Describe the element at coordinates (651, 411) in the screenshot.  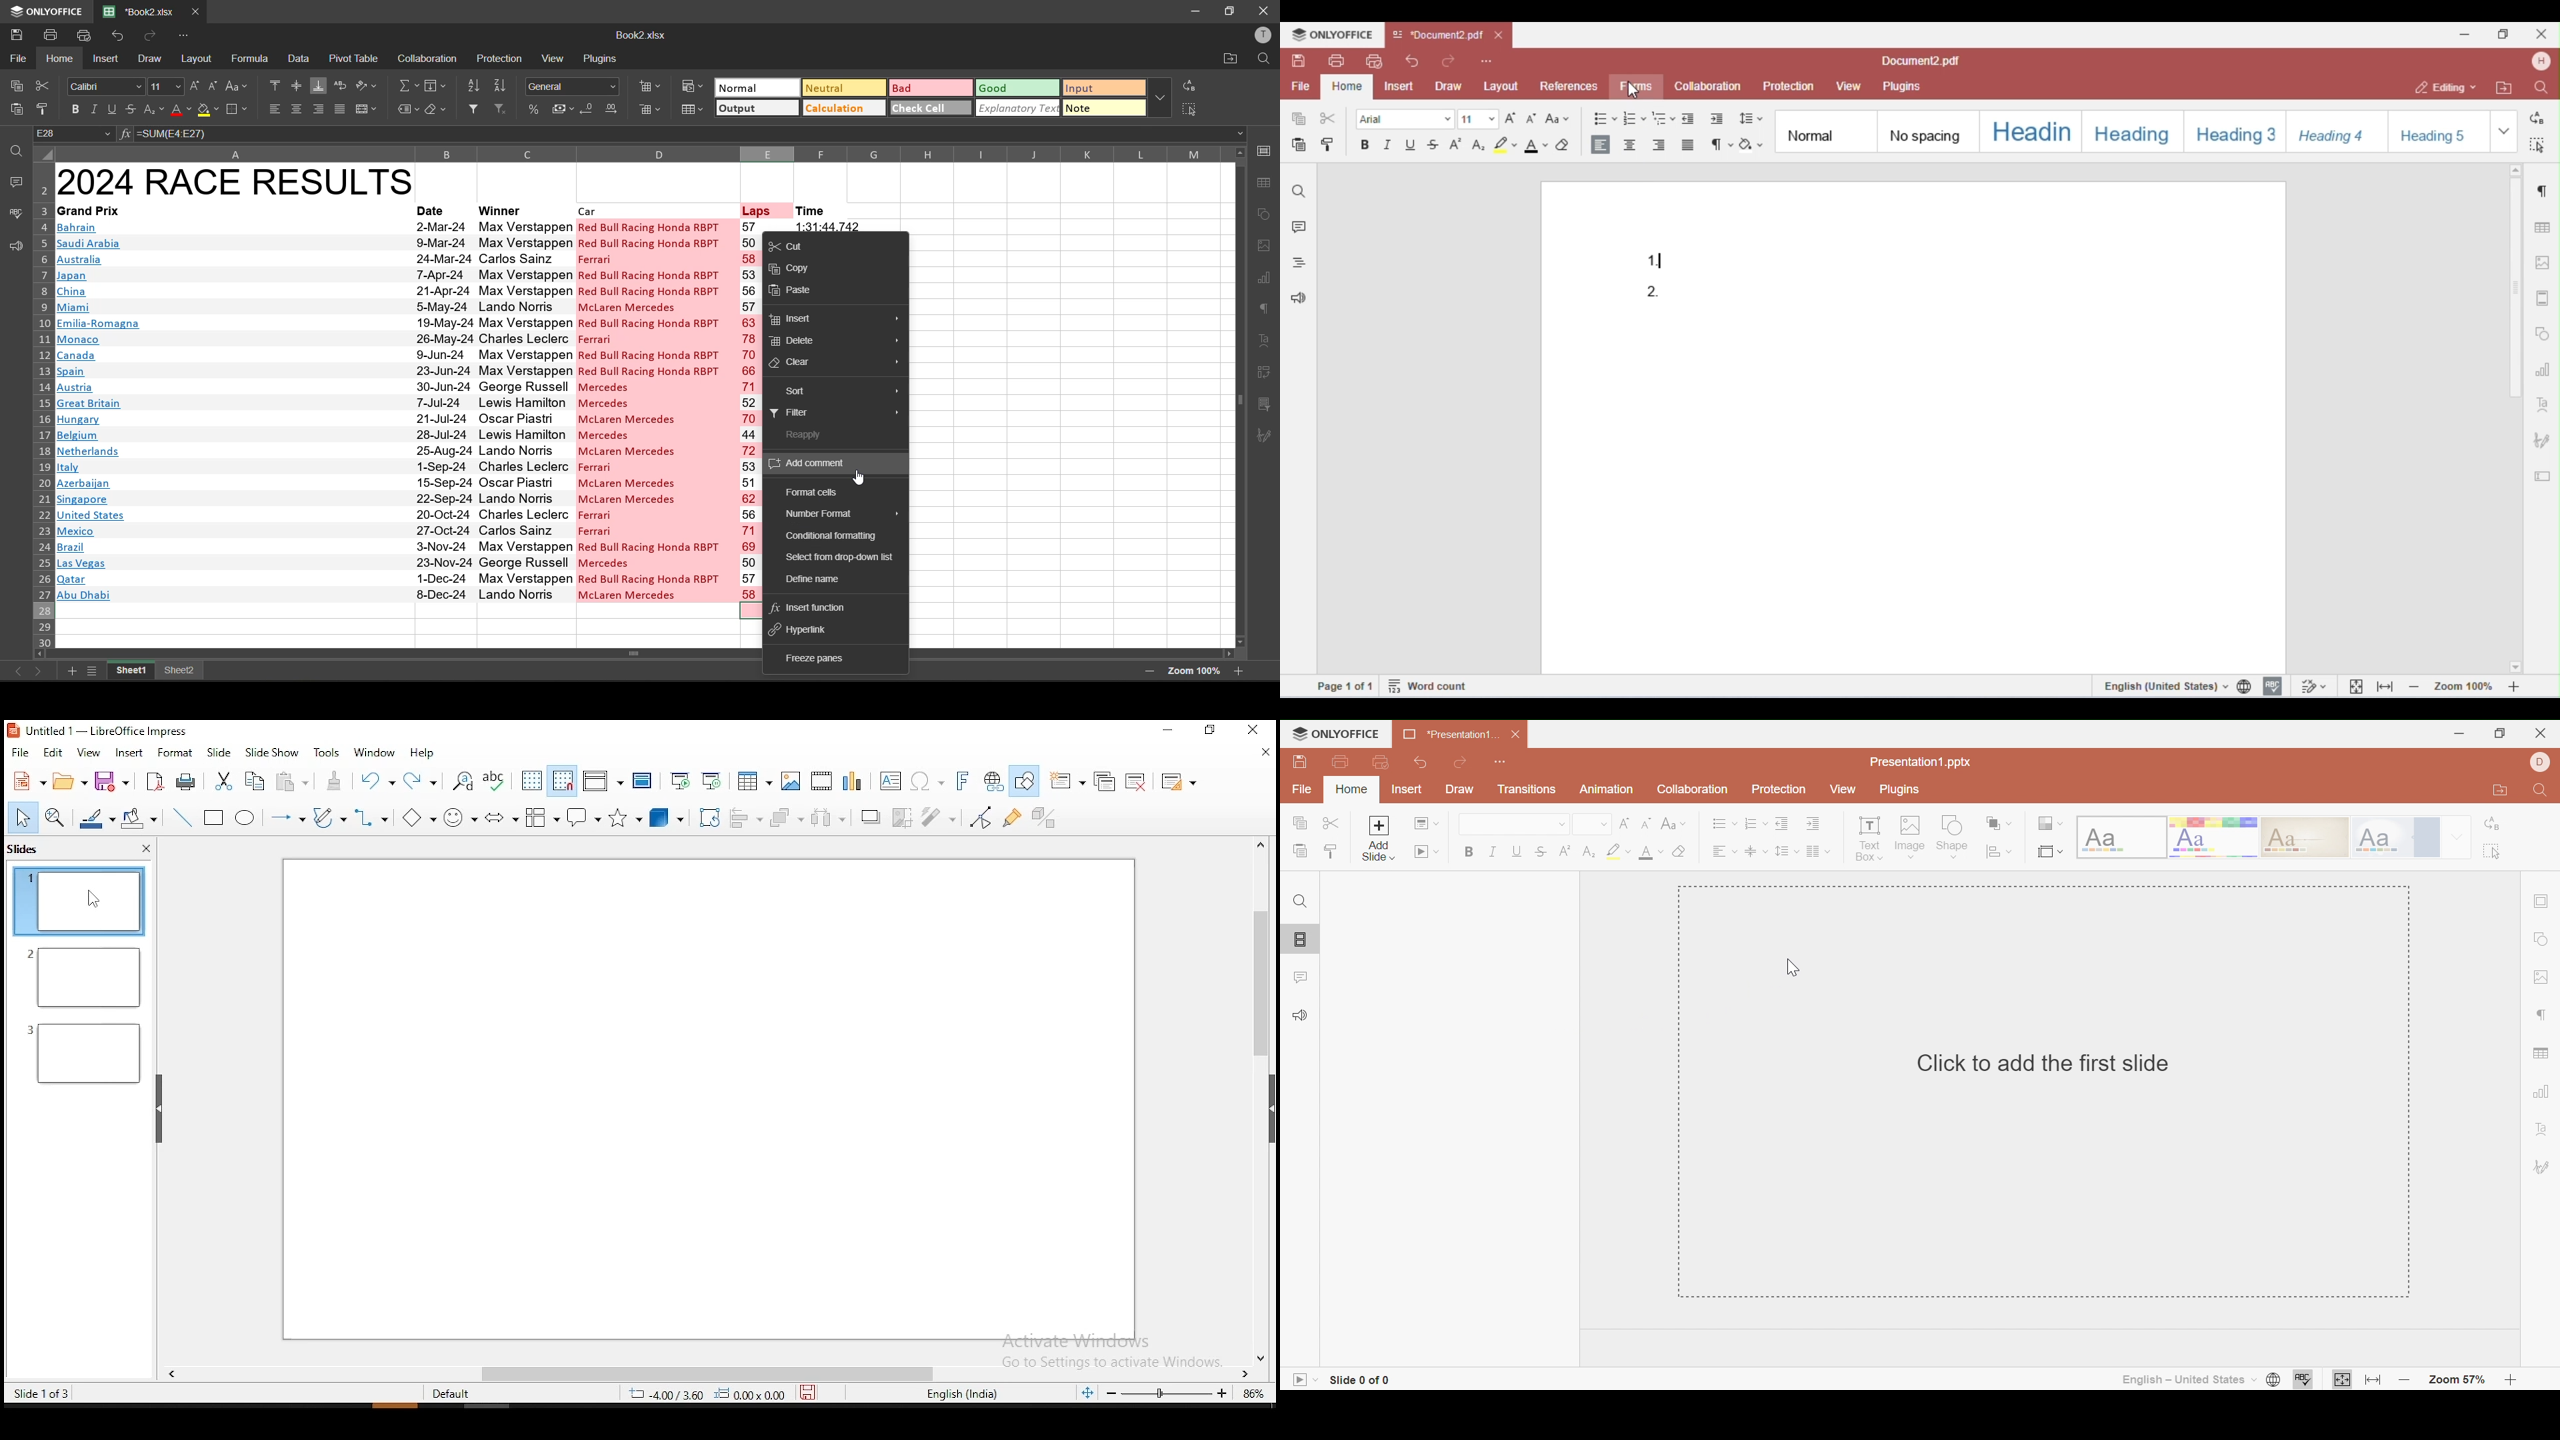
I see `cars` at that location.